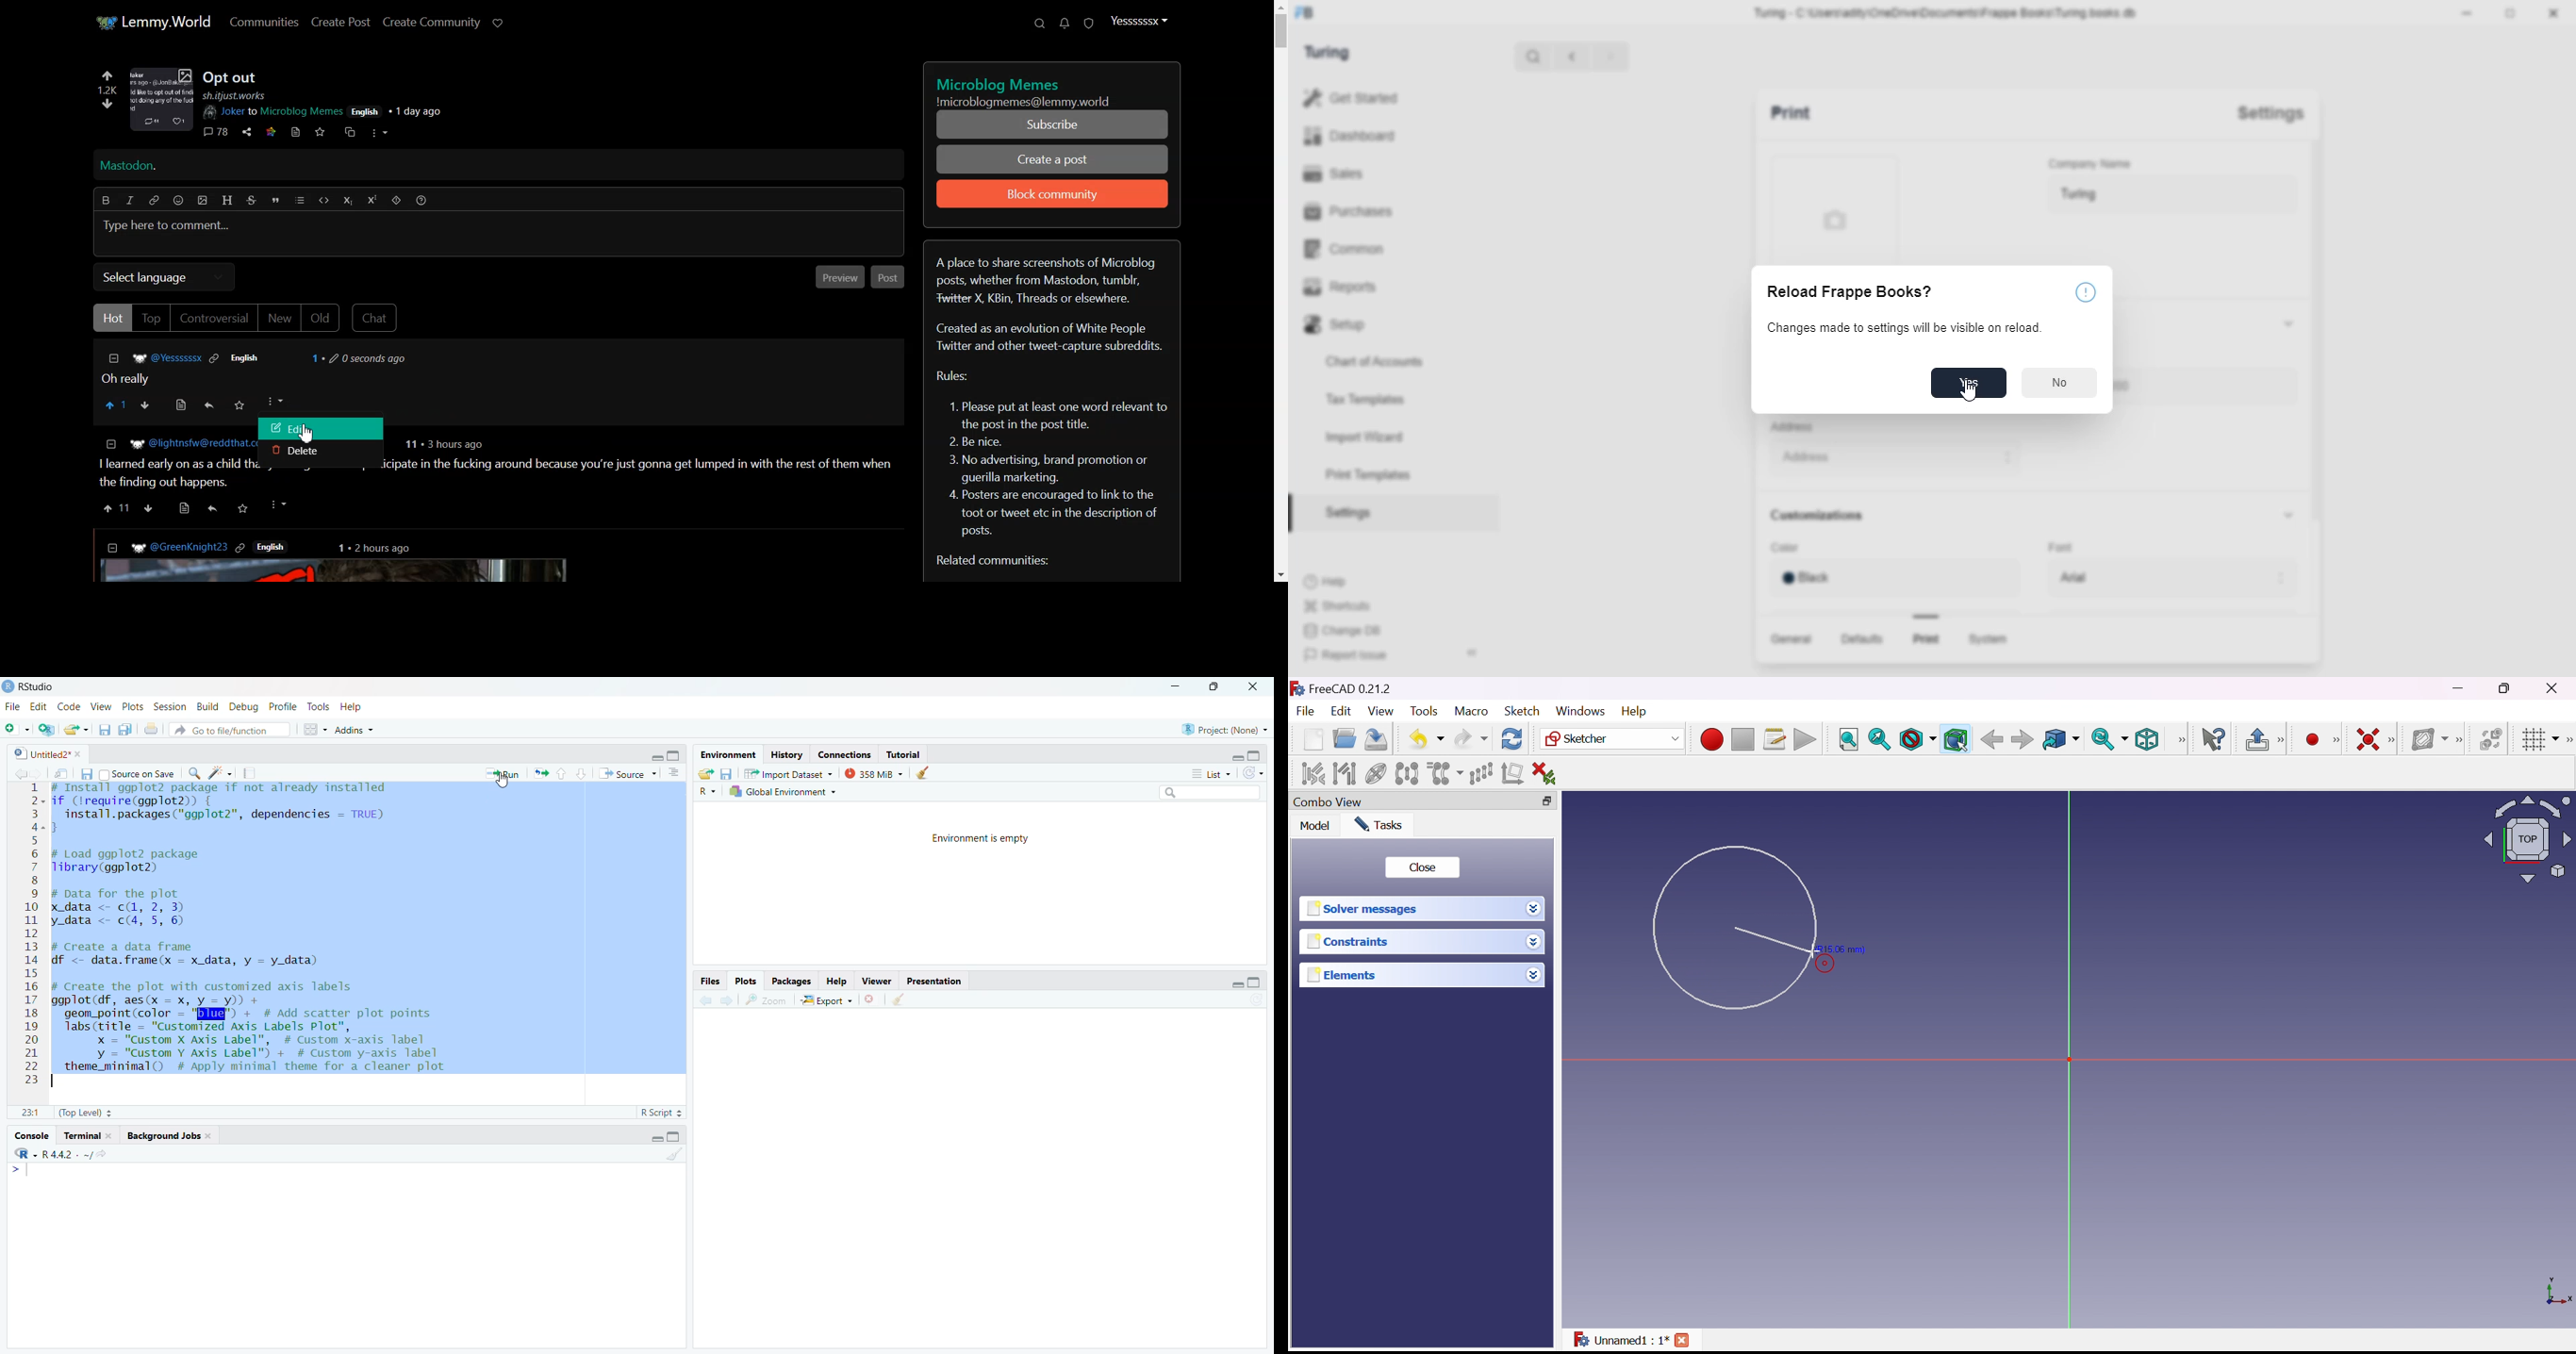  What do you see at coordinates (180, 200) in the screenshot?
I see `Emoji` at bounding box center [180, 200].